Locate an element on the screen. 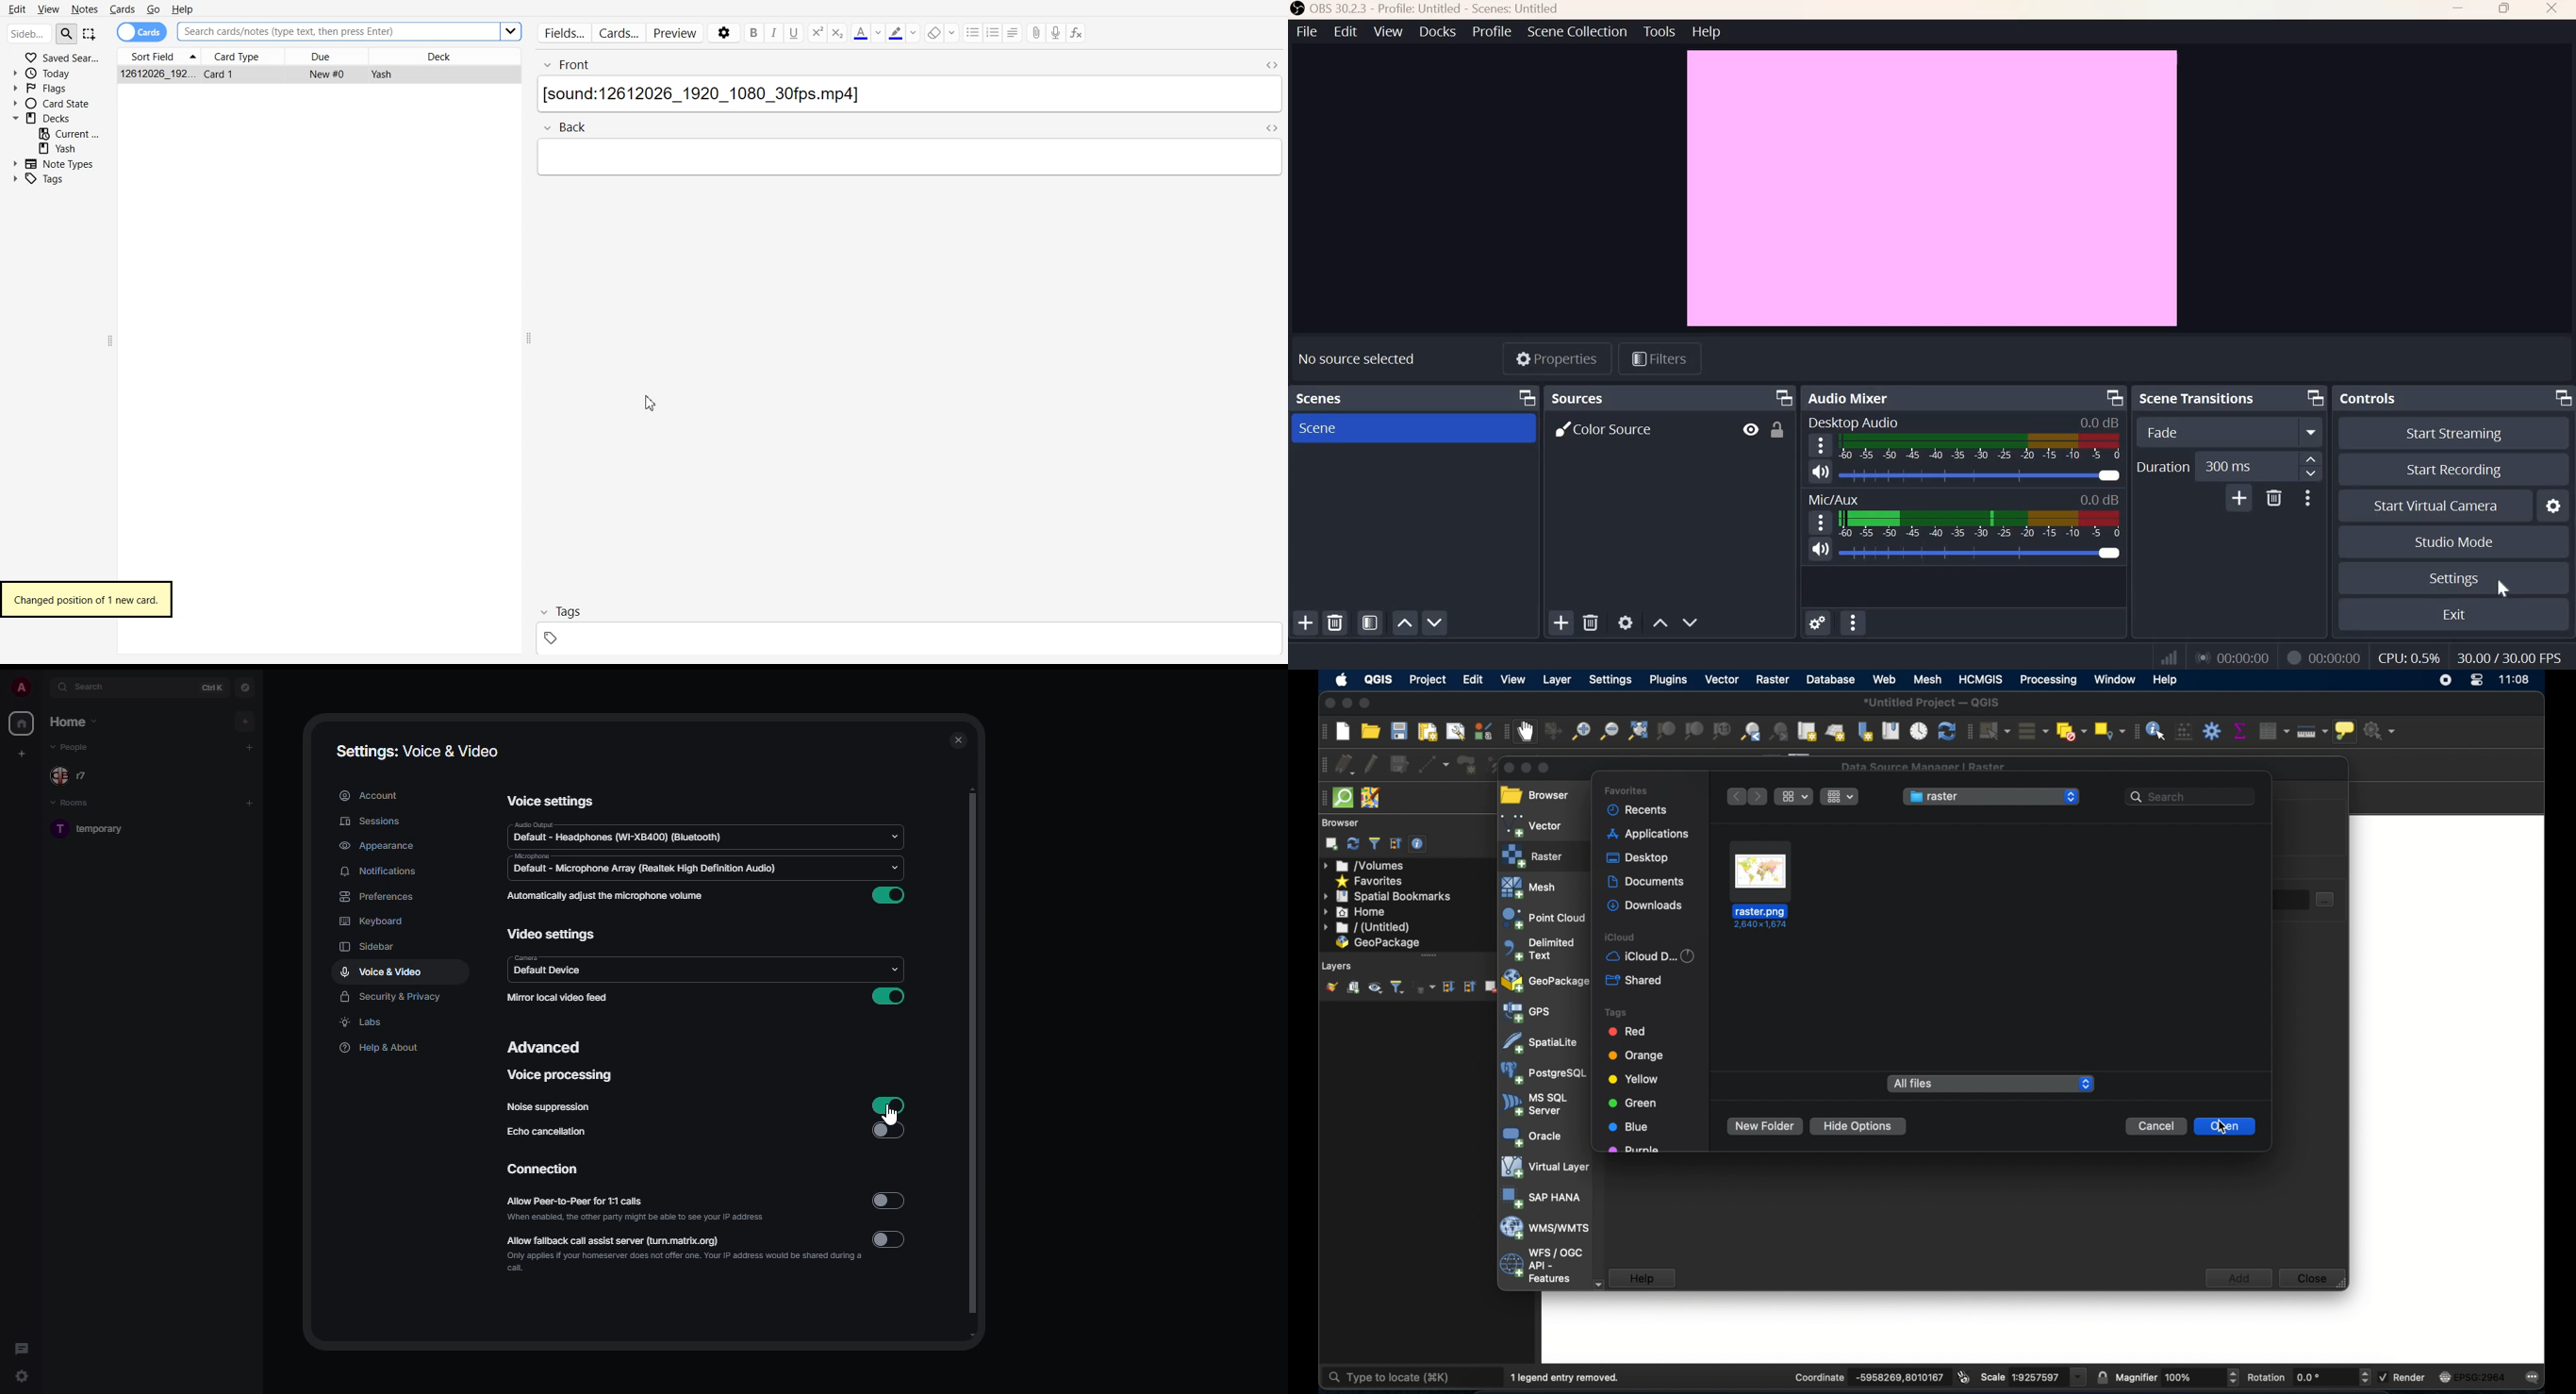 The image size is (2576, 1400). Cards is located at coordinates (123, 8).